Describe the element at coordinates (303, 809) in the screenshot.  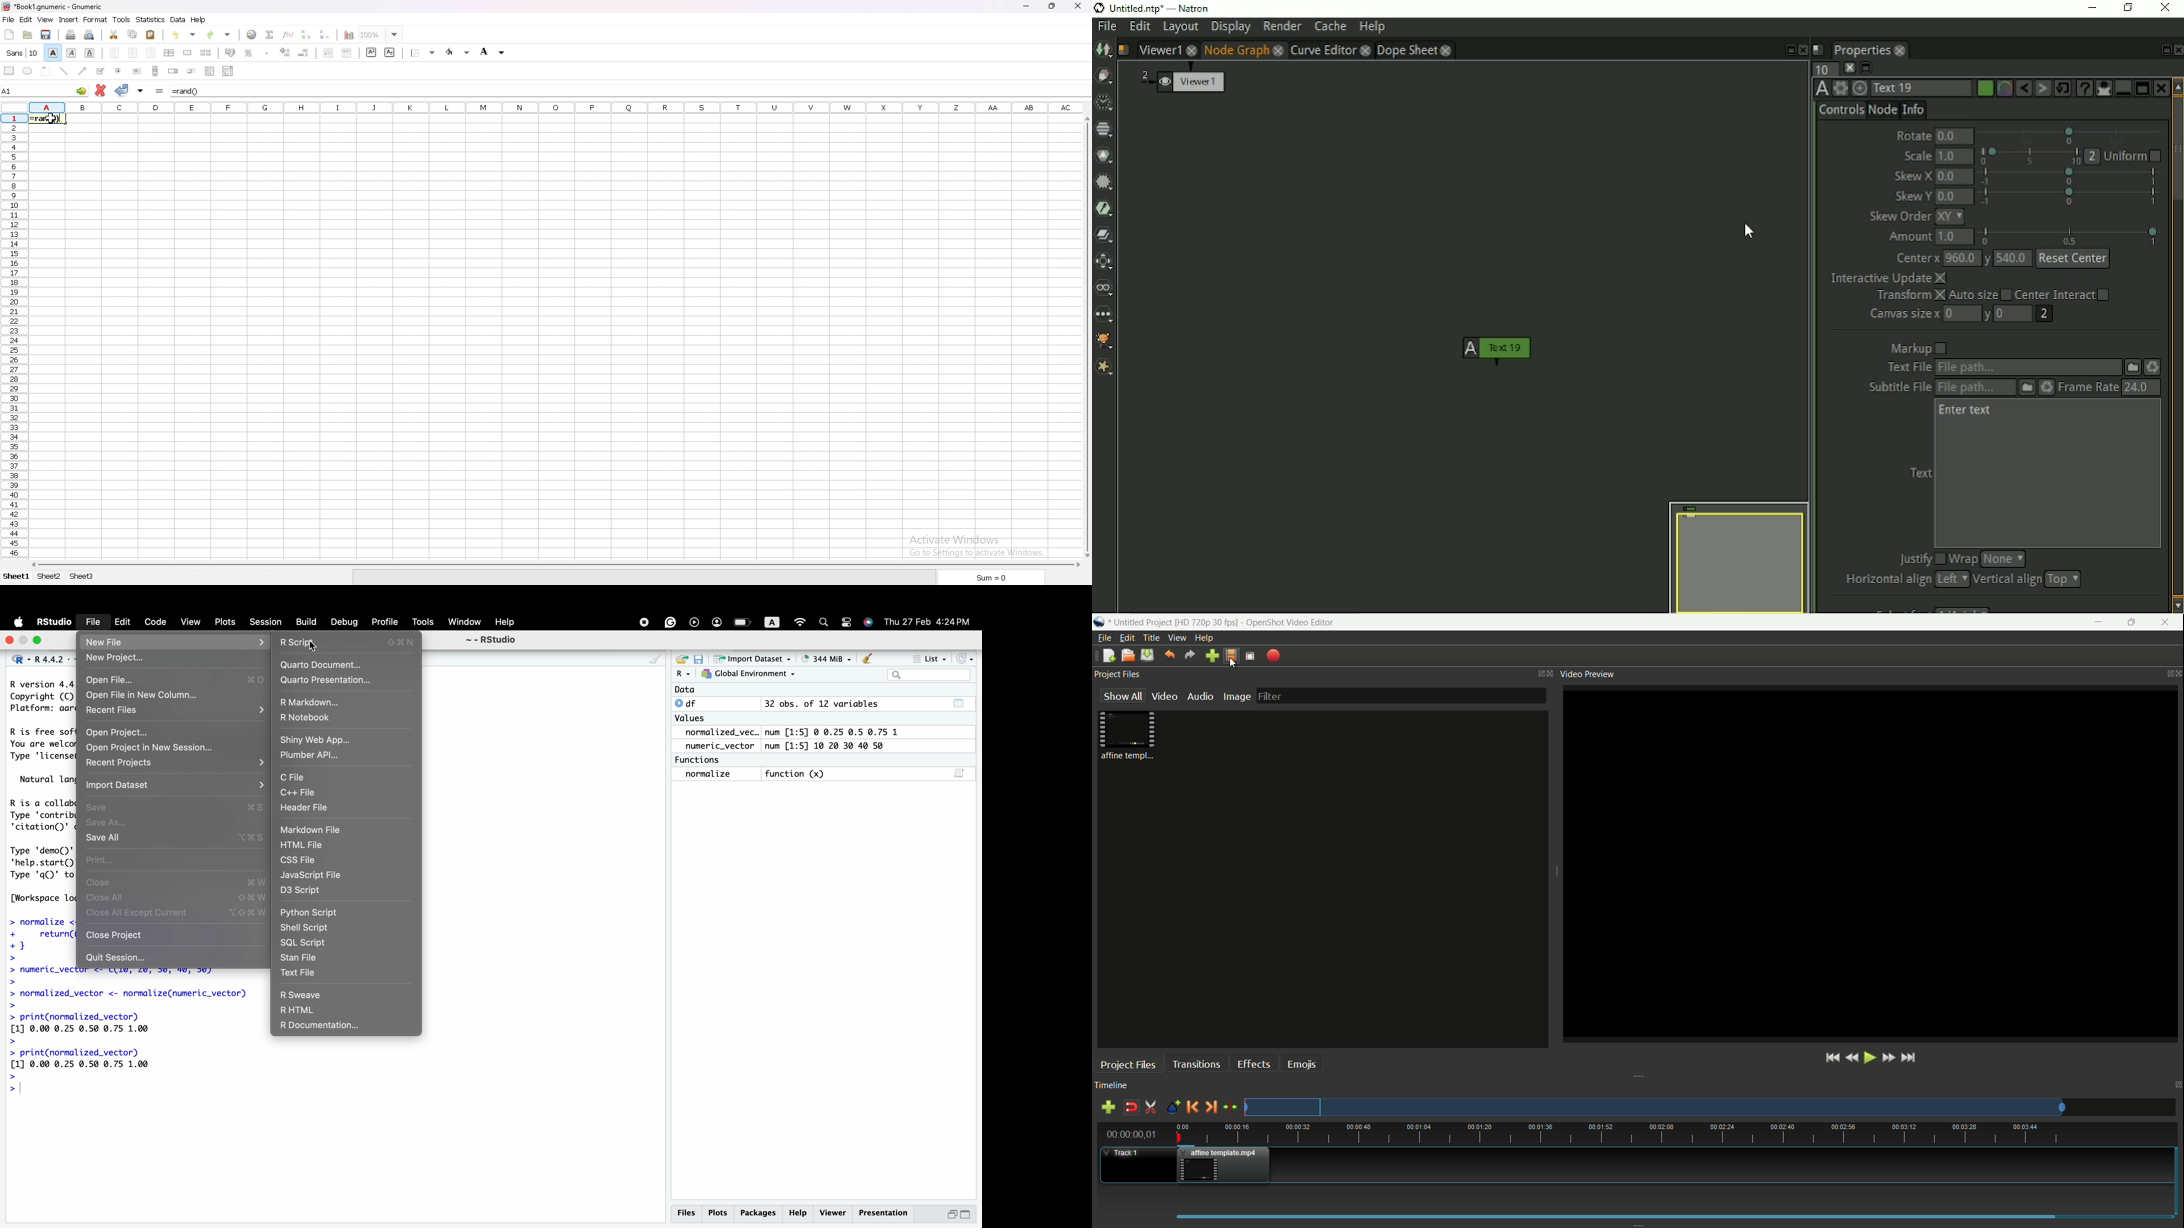
I see `Header File` at that location.